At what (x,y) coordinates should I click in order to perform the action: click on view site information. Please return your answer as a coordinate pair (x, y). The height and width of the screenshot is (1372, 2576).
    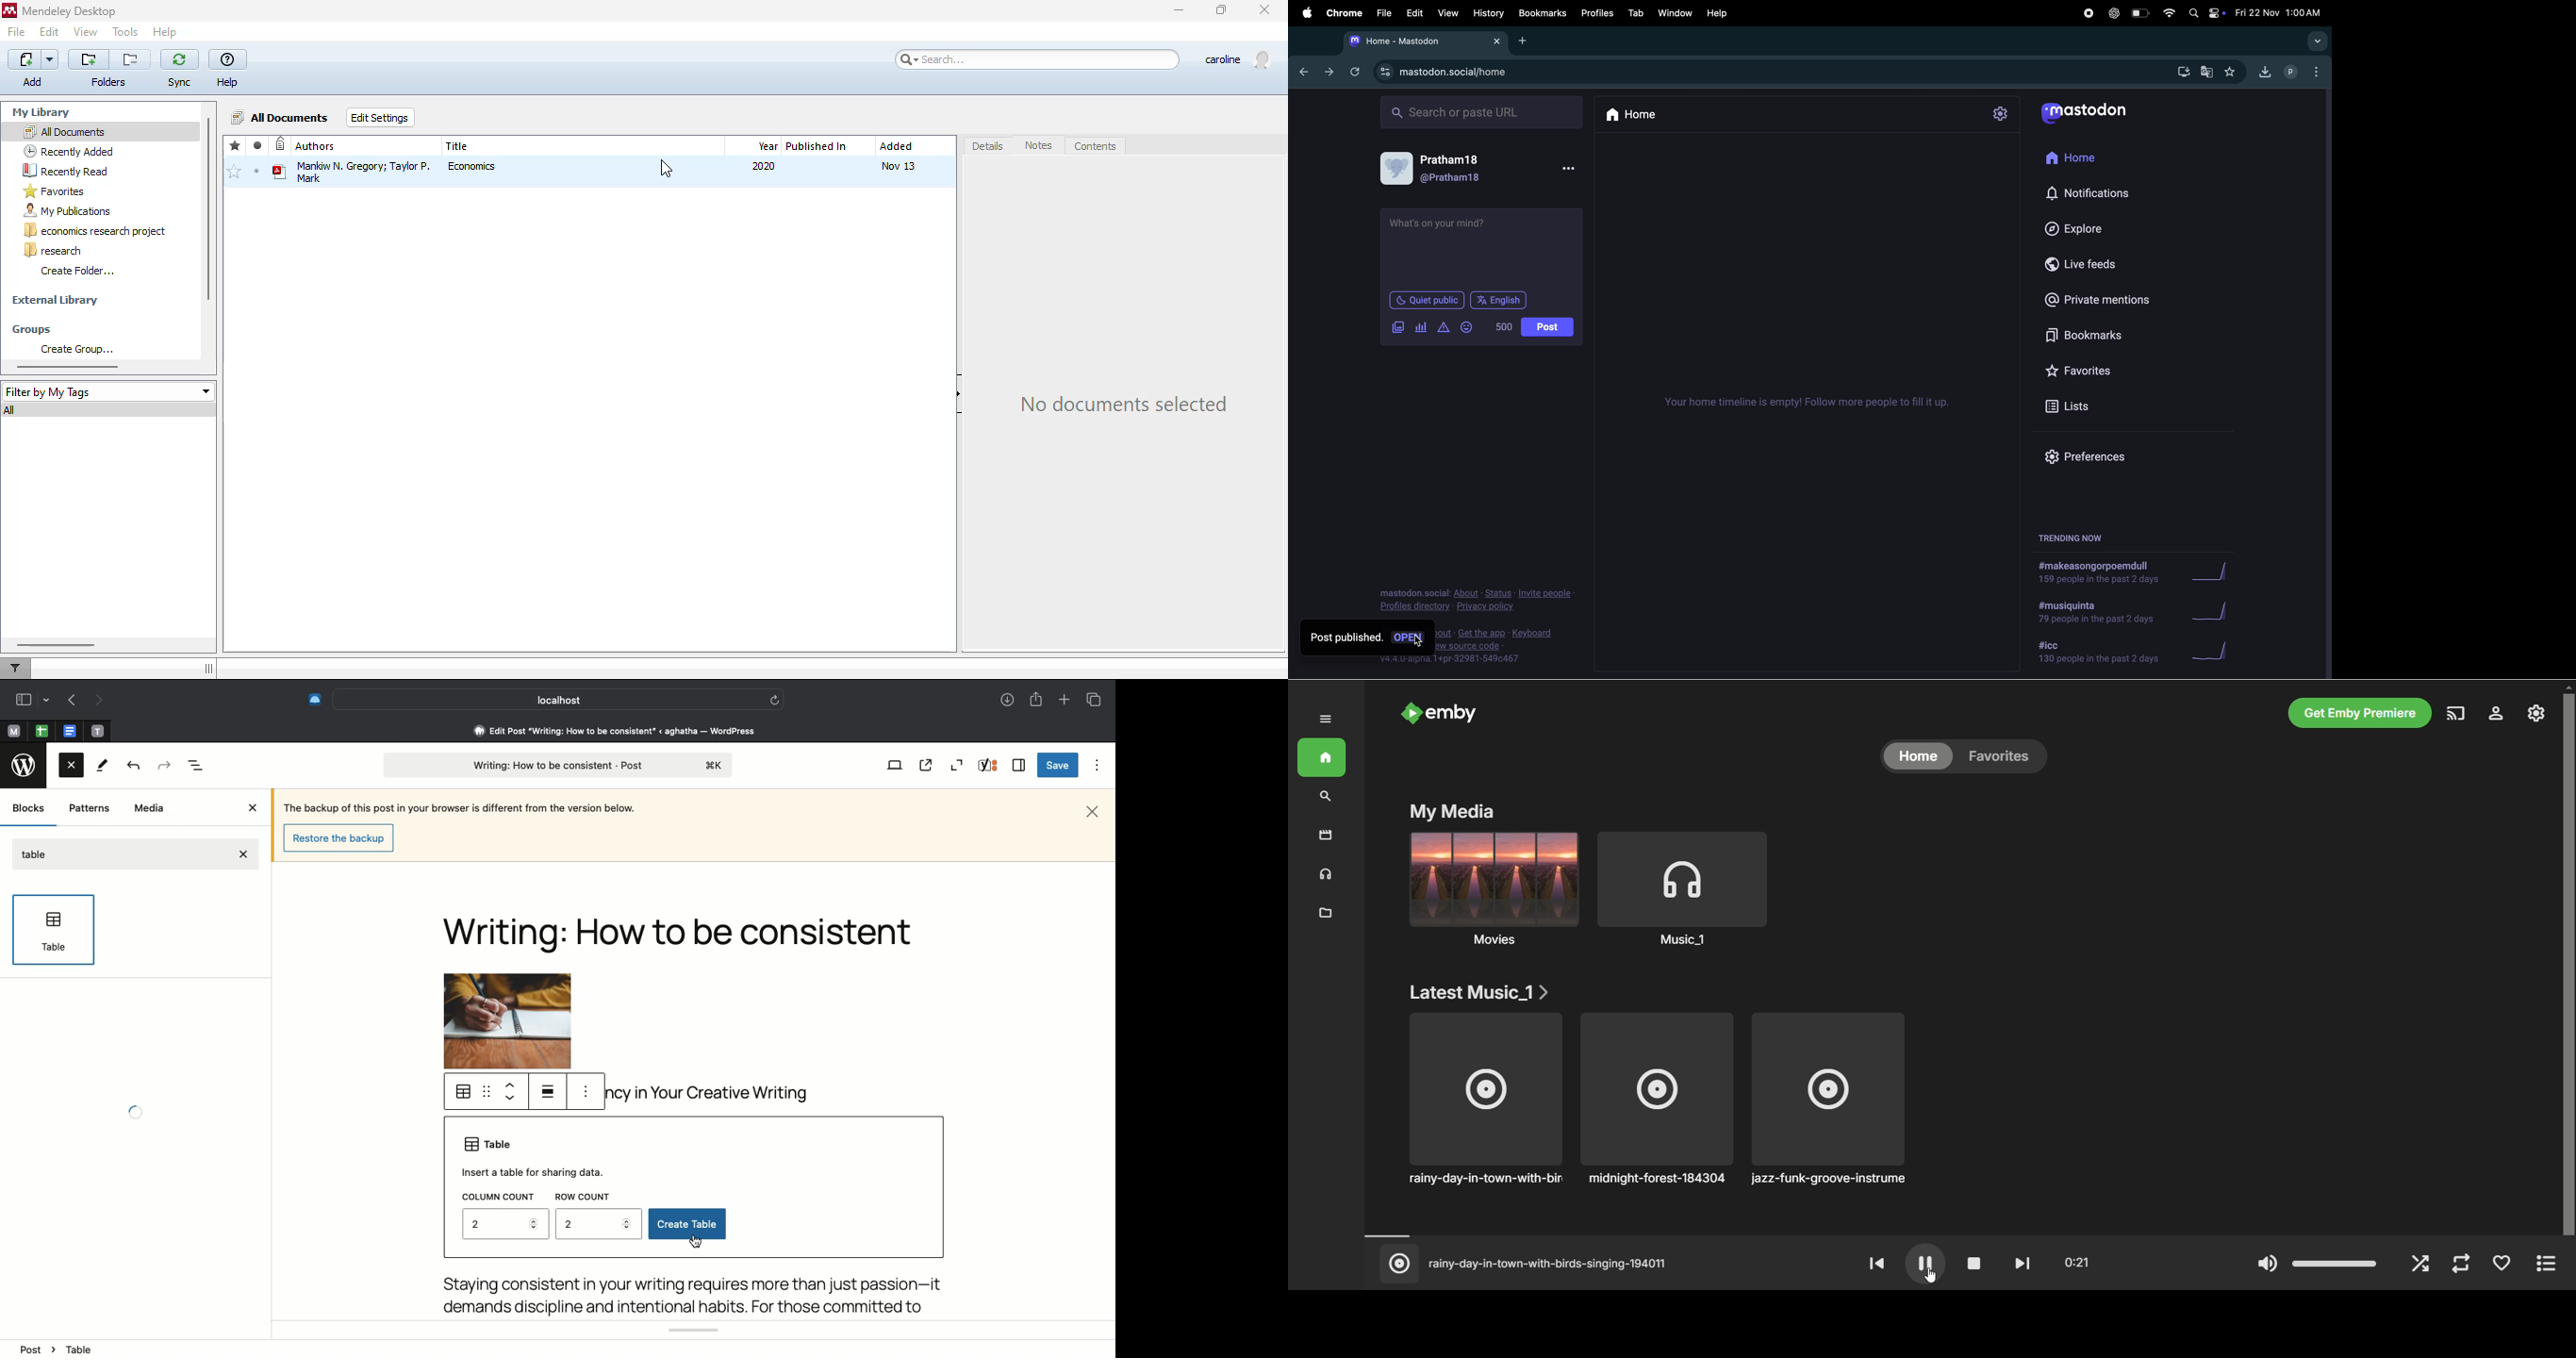
    Looking at the image, I should click on (1386, 74).